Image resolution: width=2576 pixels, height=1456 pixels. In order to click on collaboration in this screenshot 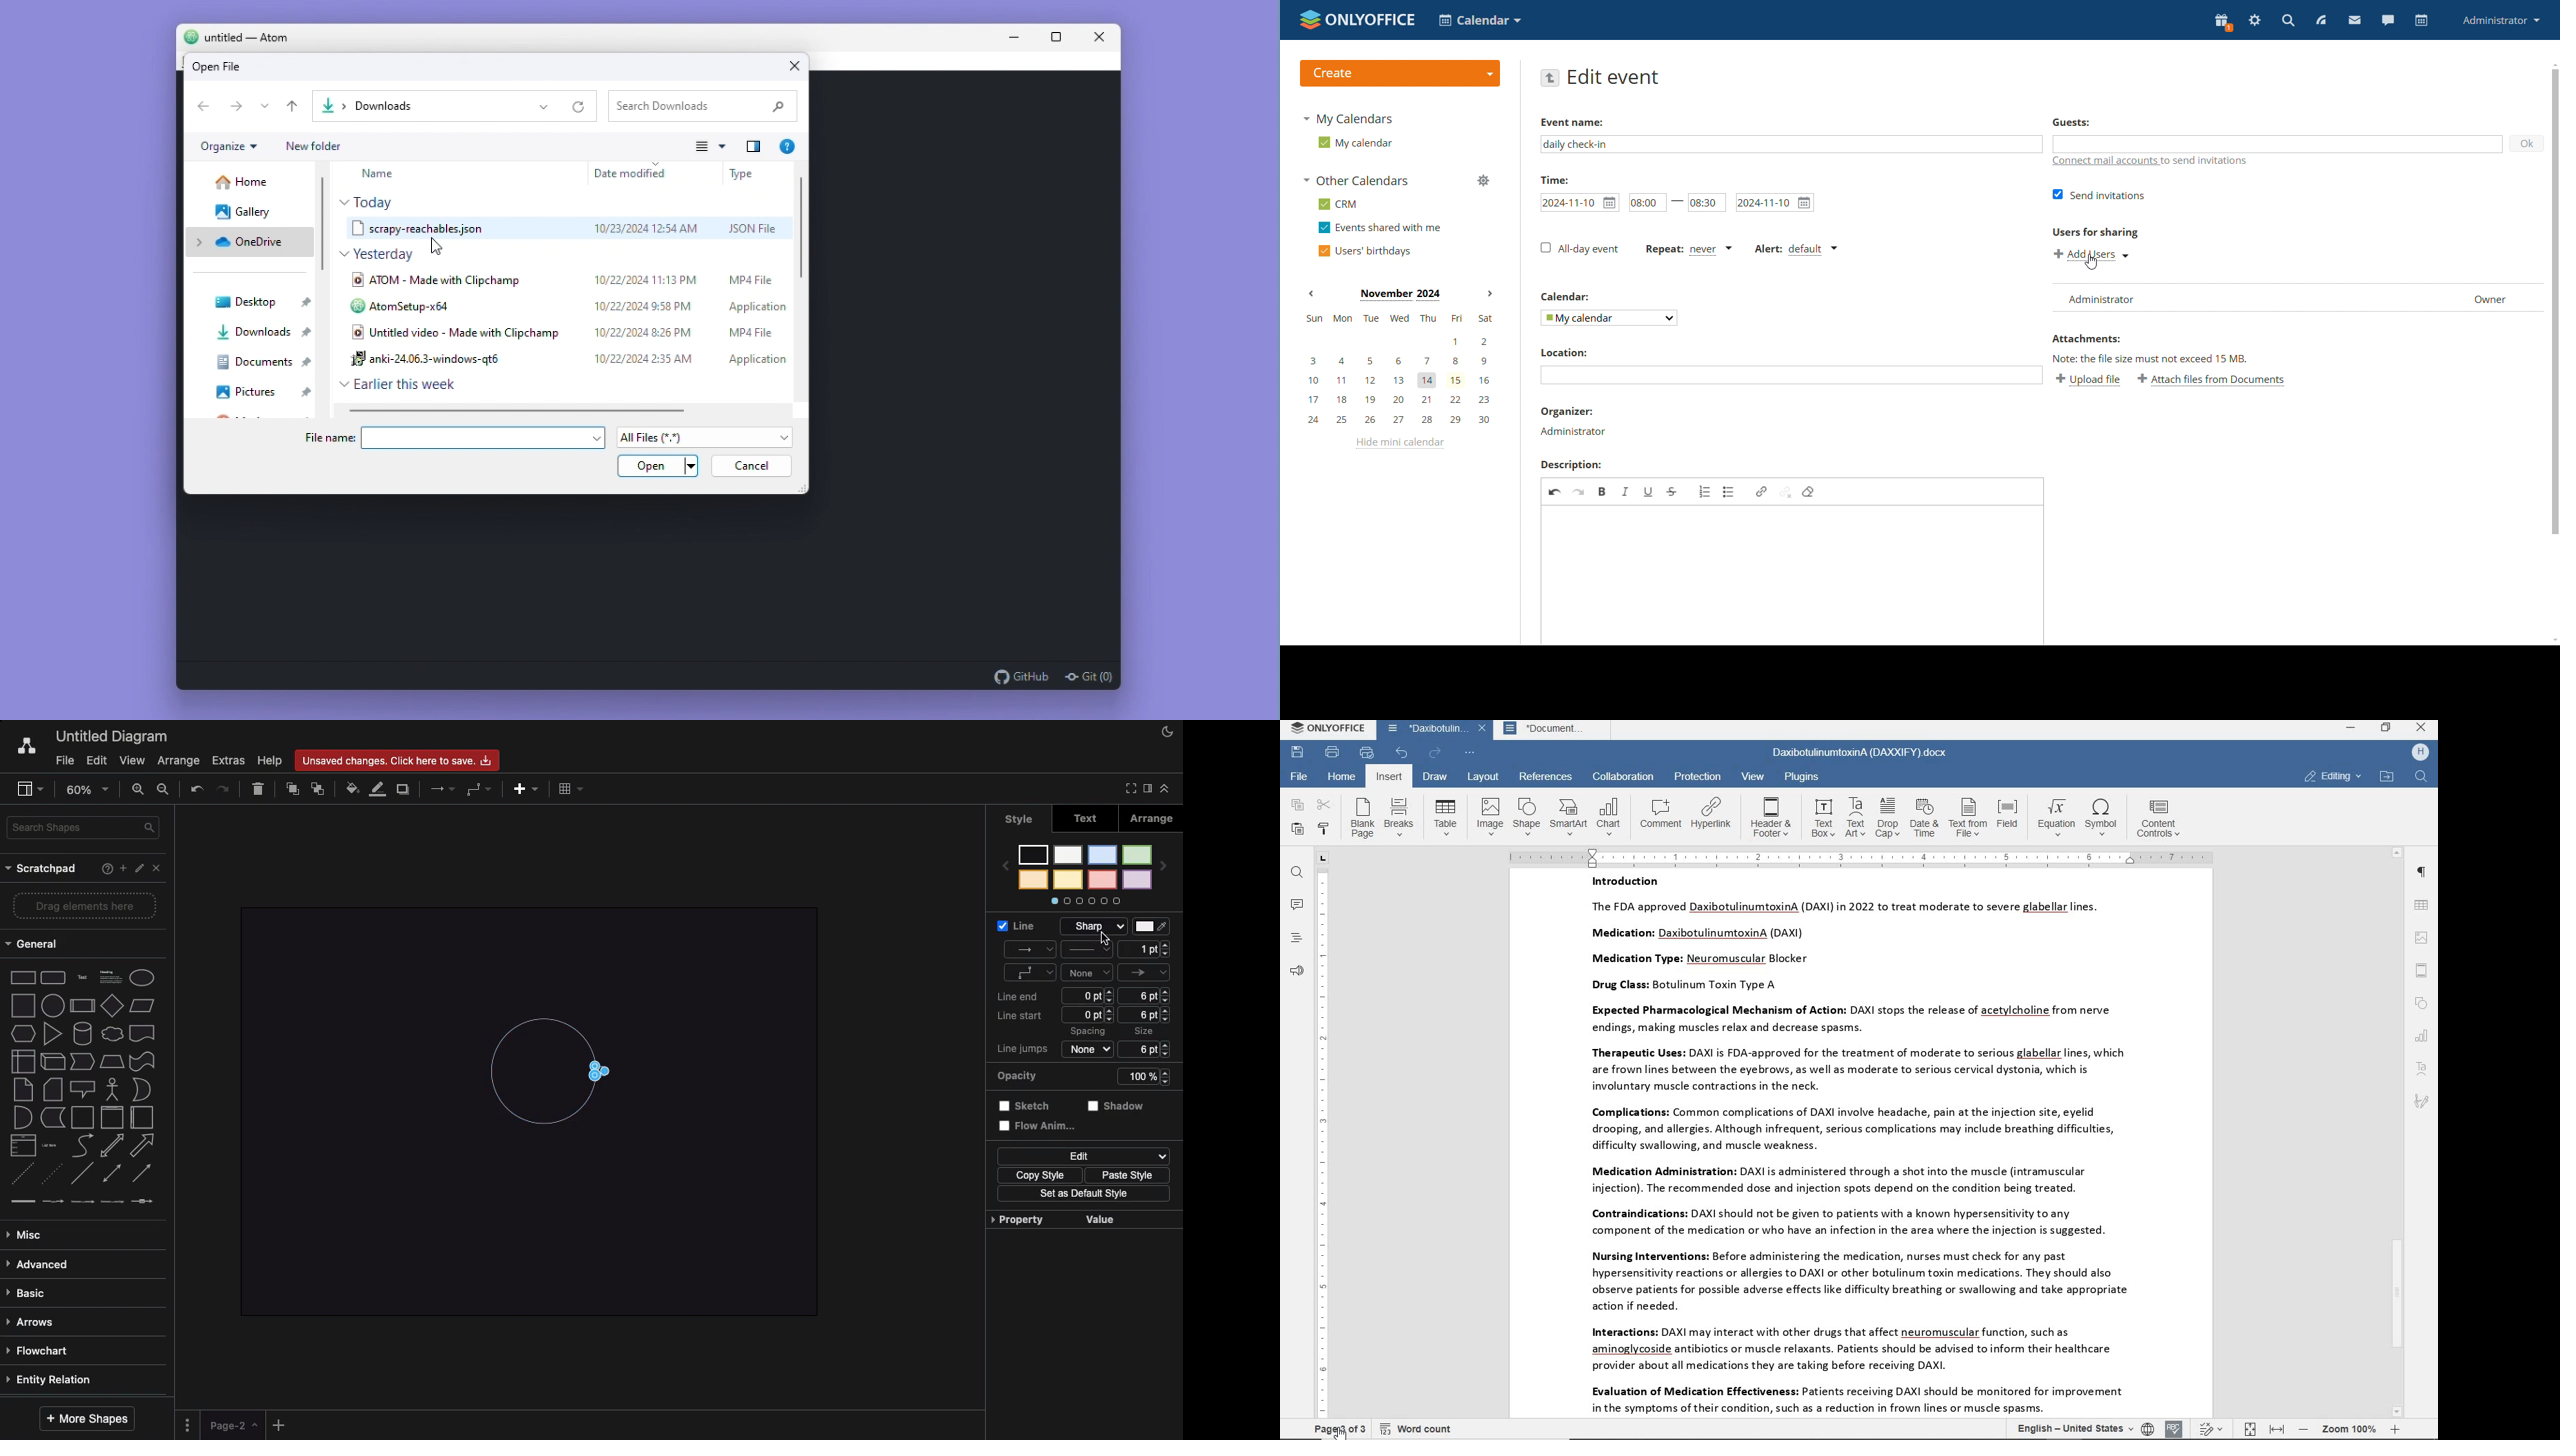, I will do `click(1624, 777)`.